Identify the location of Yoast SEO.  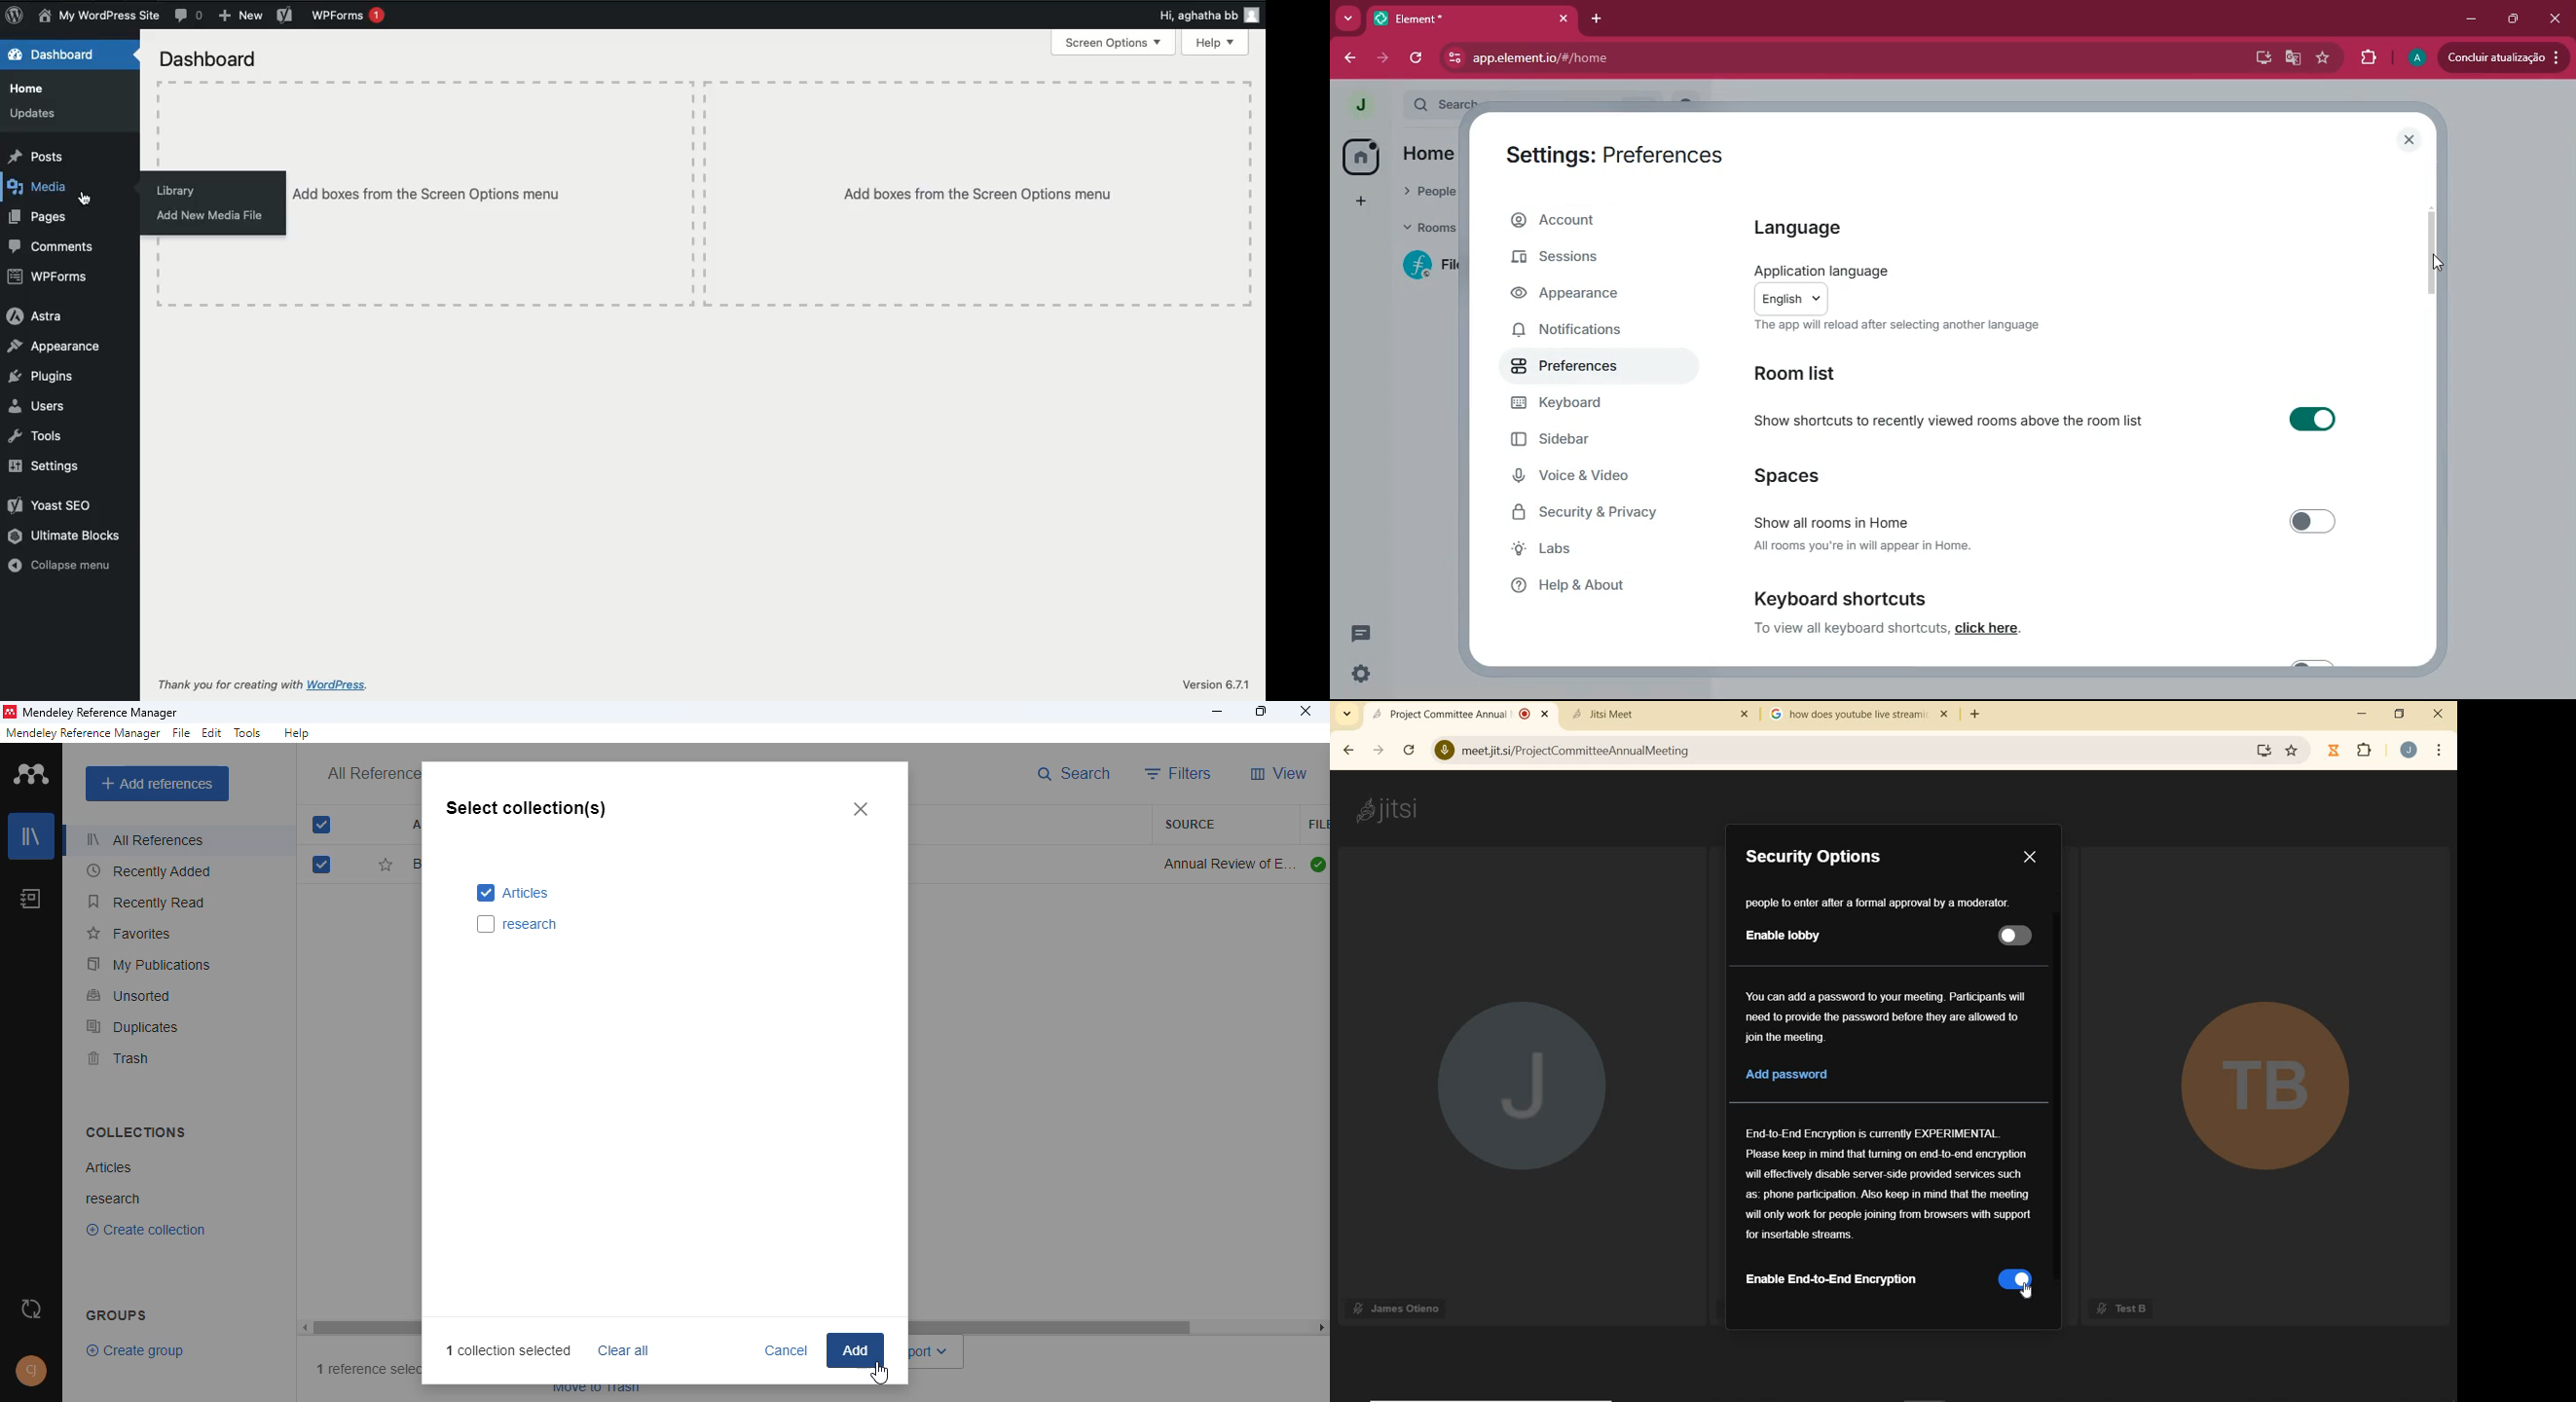
(53, 504).